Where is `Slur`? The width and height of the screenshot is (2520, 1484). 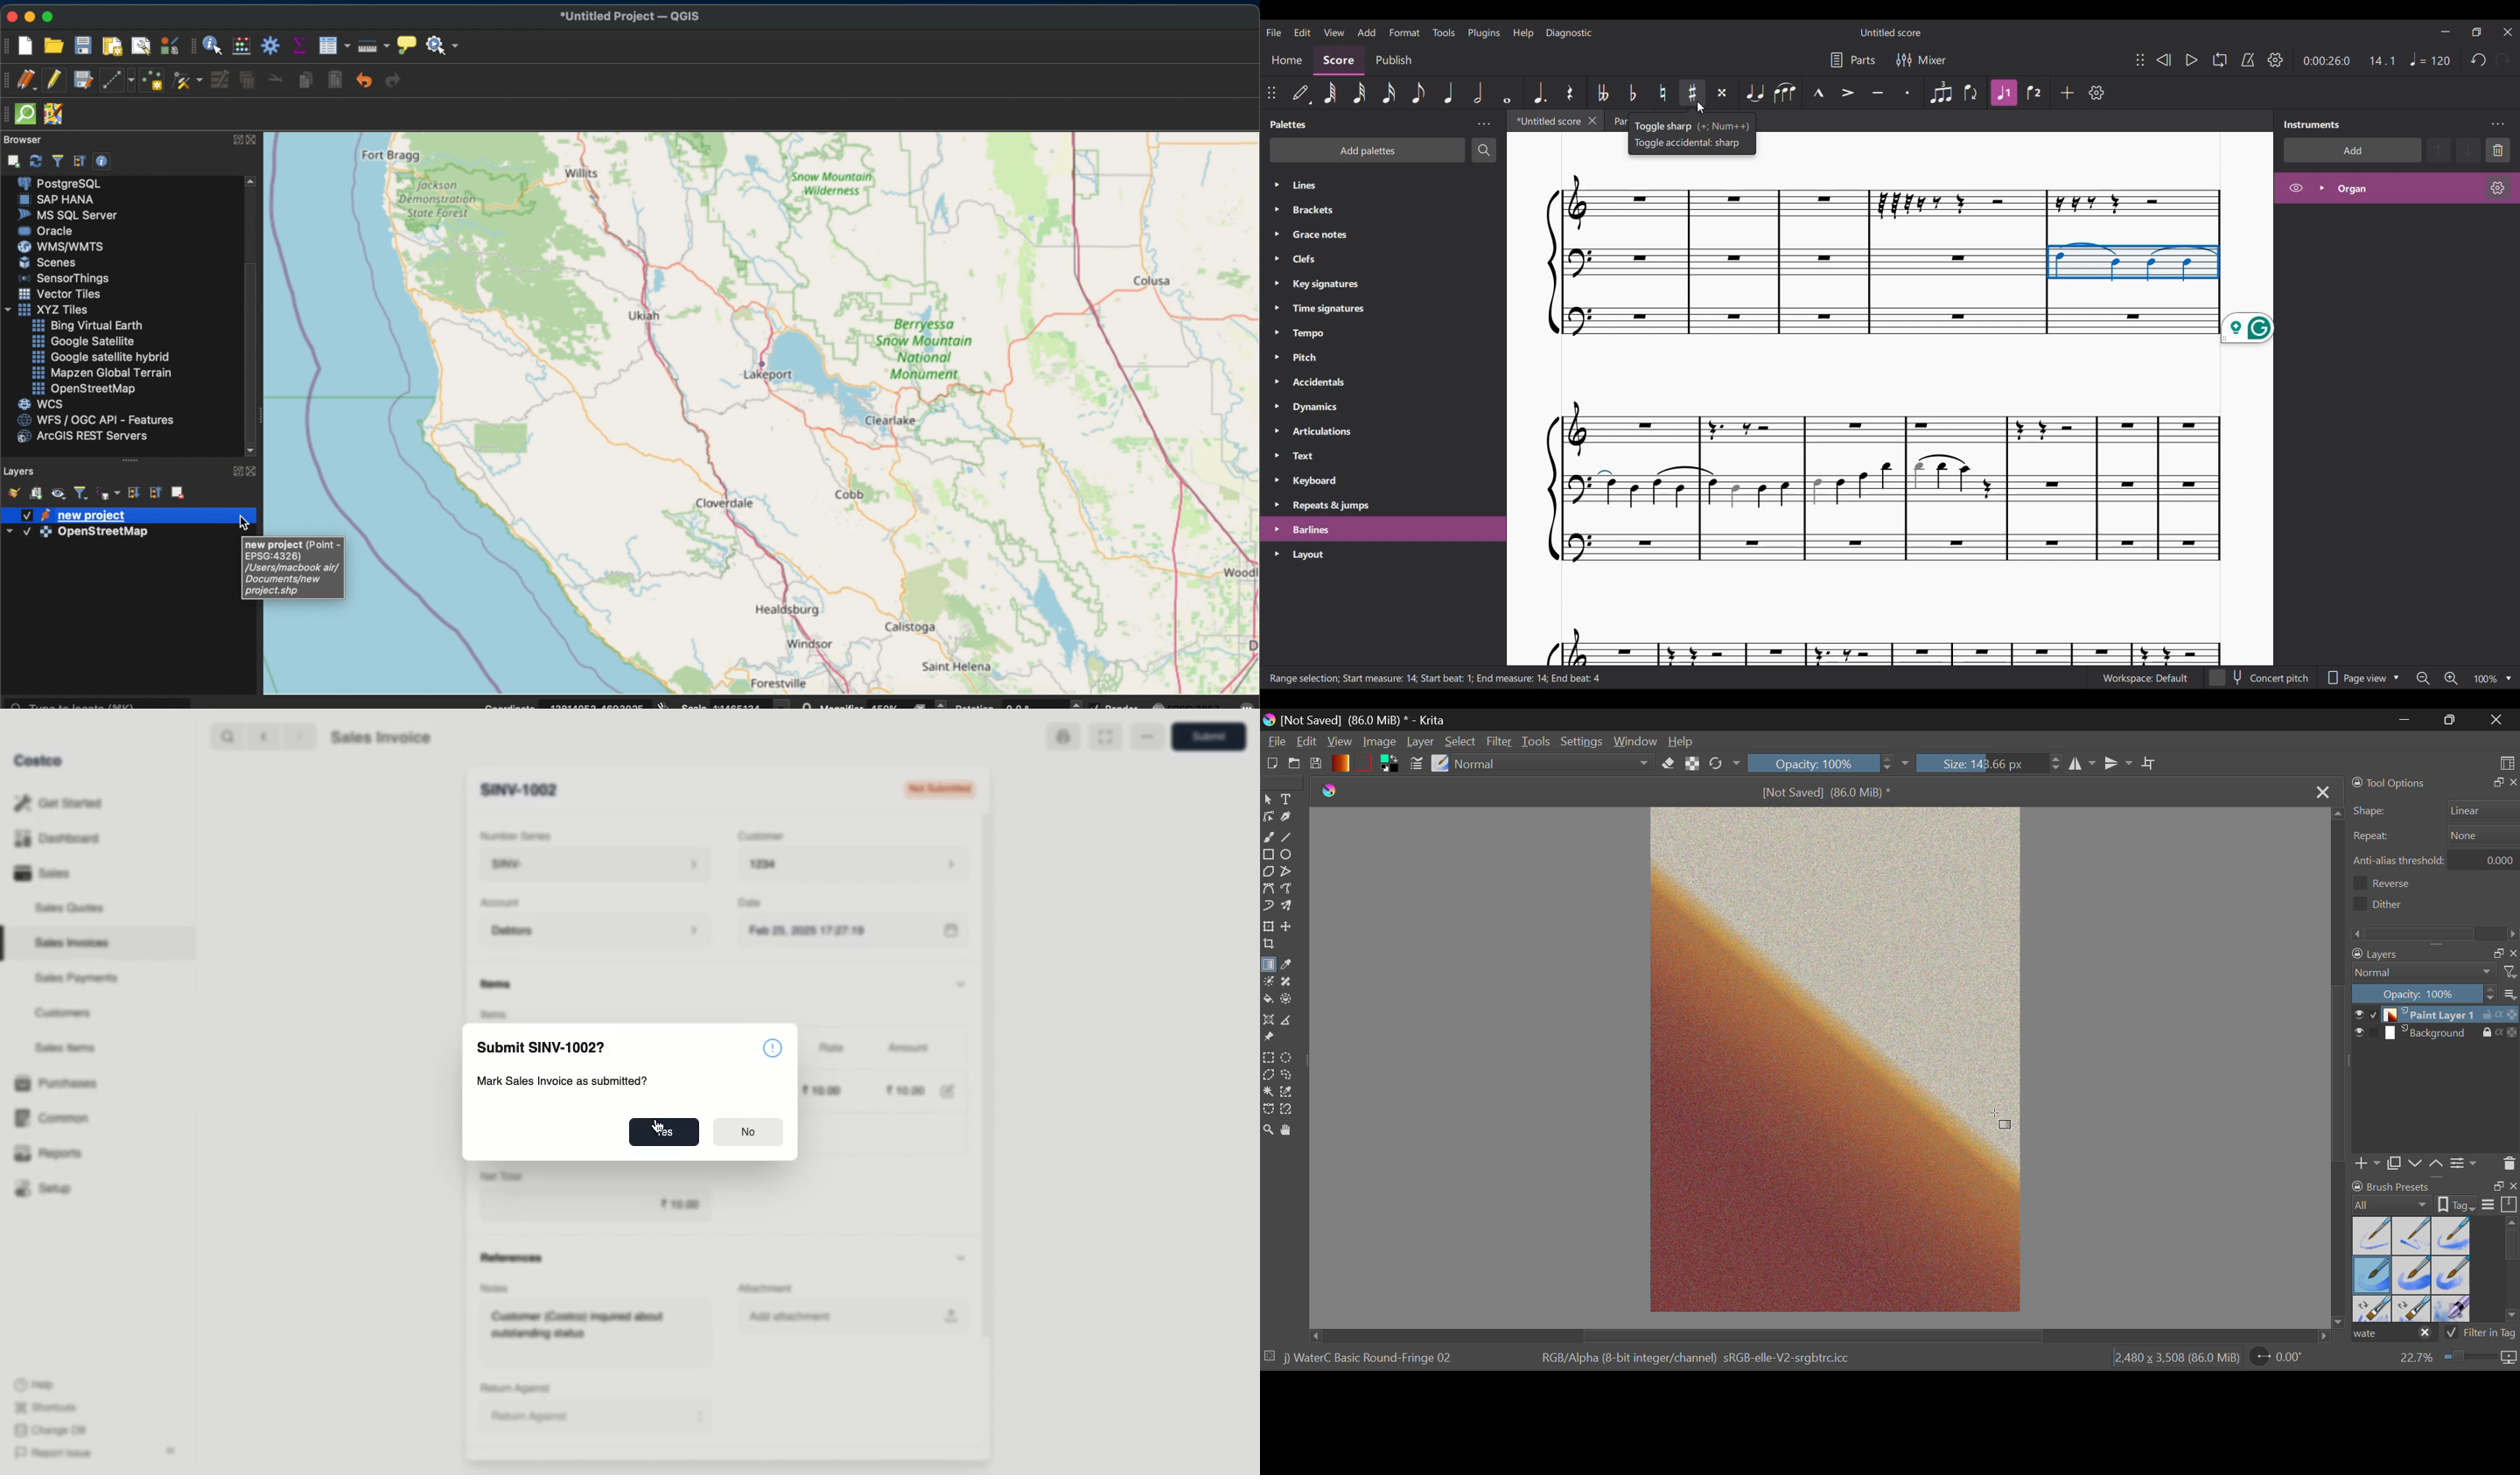
Slur is located at coordinates (1785, 93).